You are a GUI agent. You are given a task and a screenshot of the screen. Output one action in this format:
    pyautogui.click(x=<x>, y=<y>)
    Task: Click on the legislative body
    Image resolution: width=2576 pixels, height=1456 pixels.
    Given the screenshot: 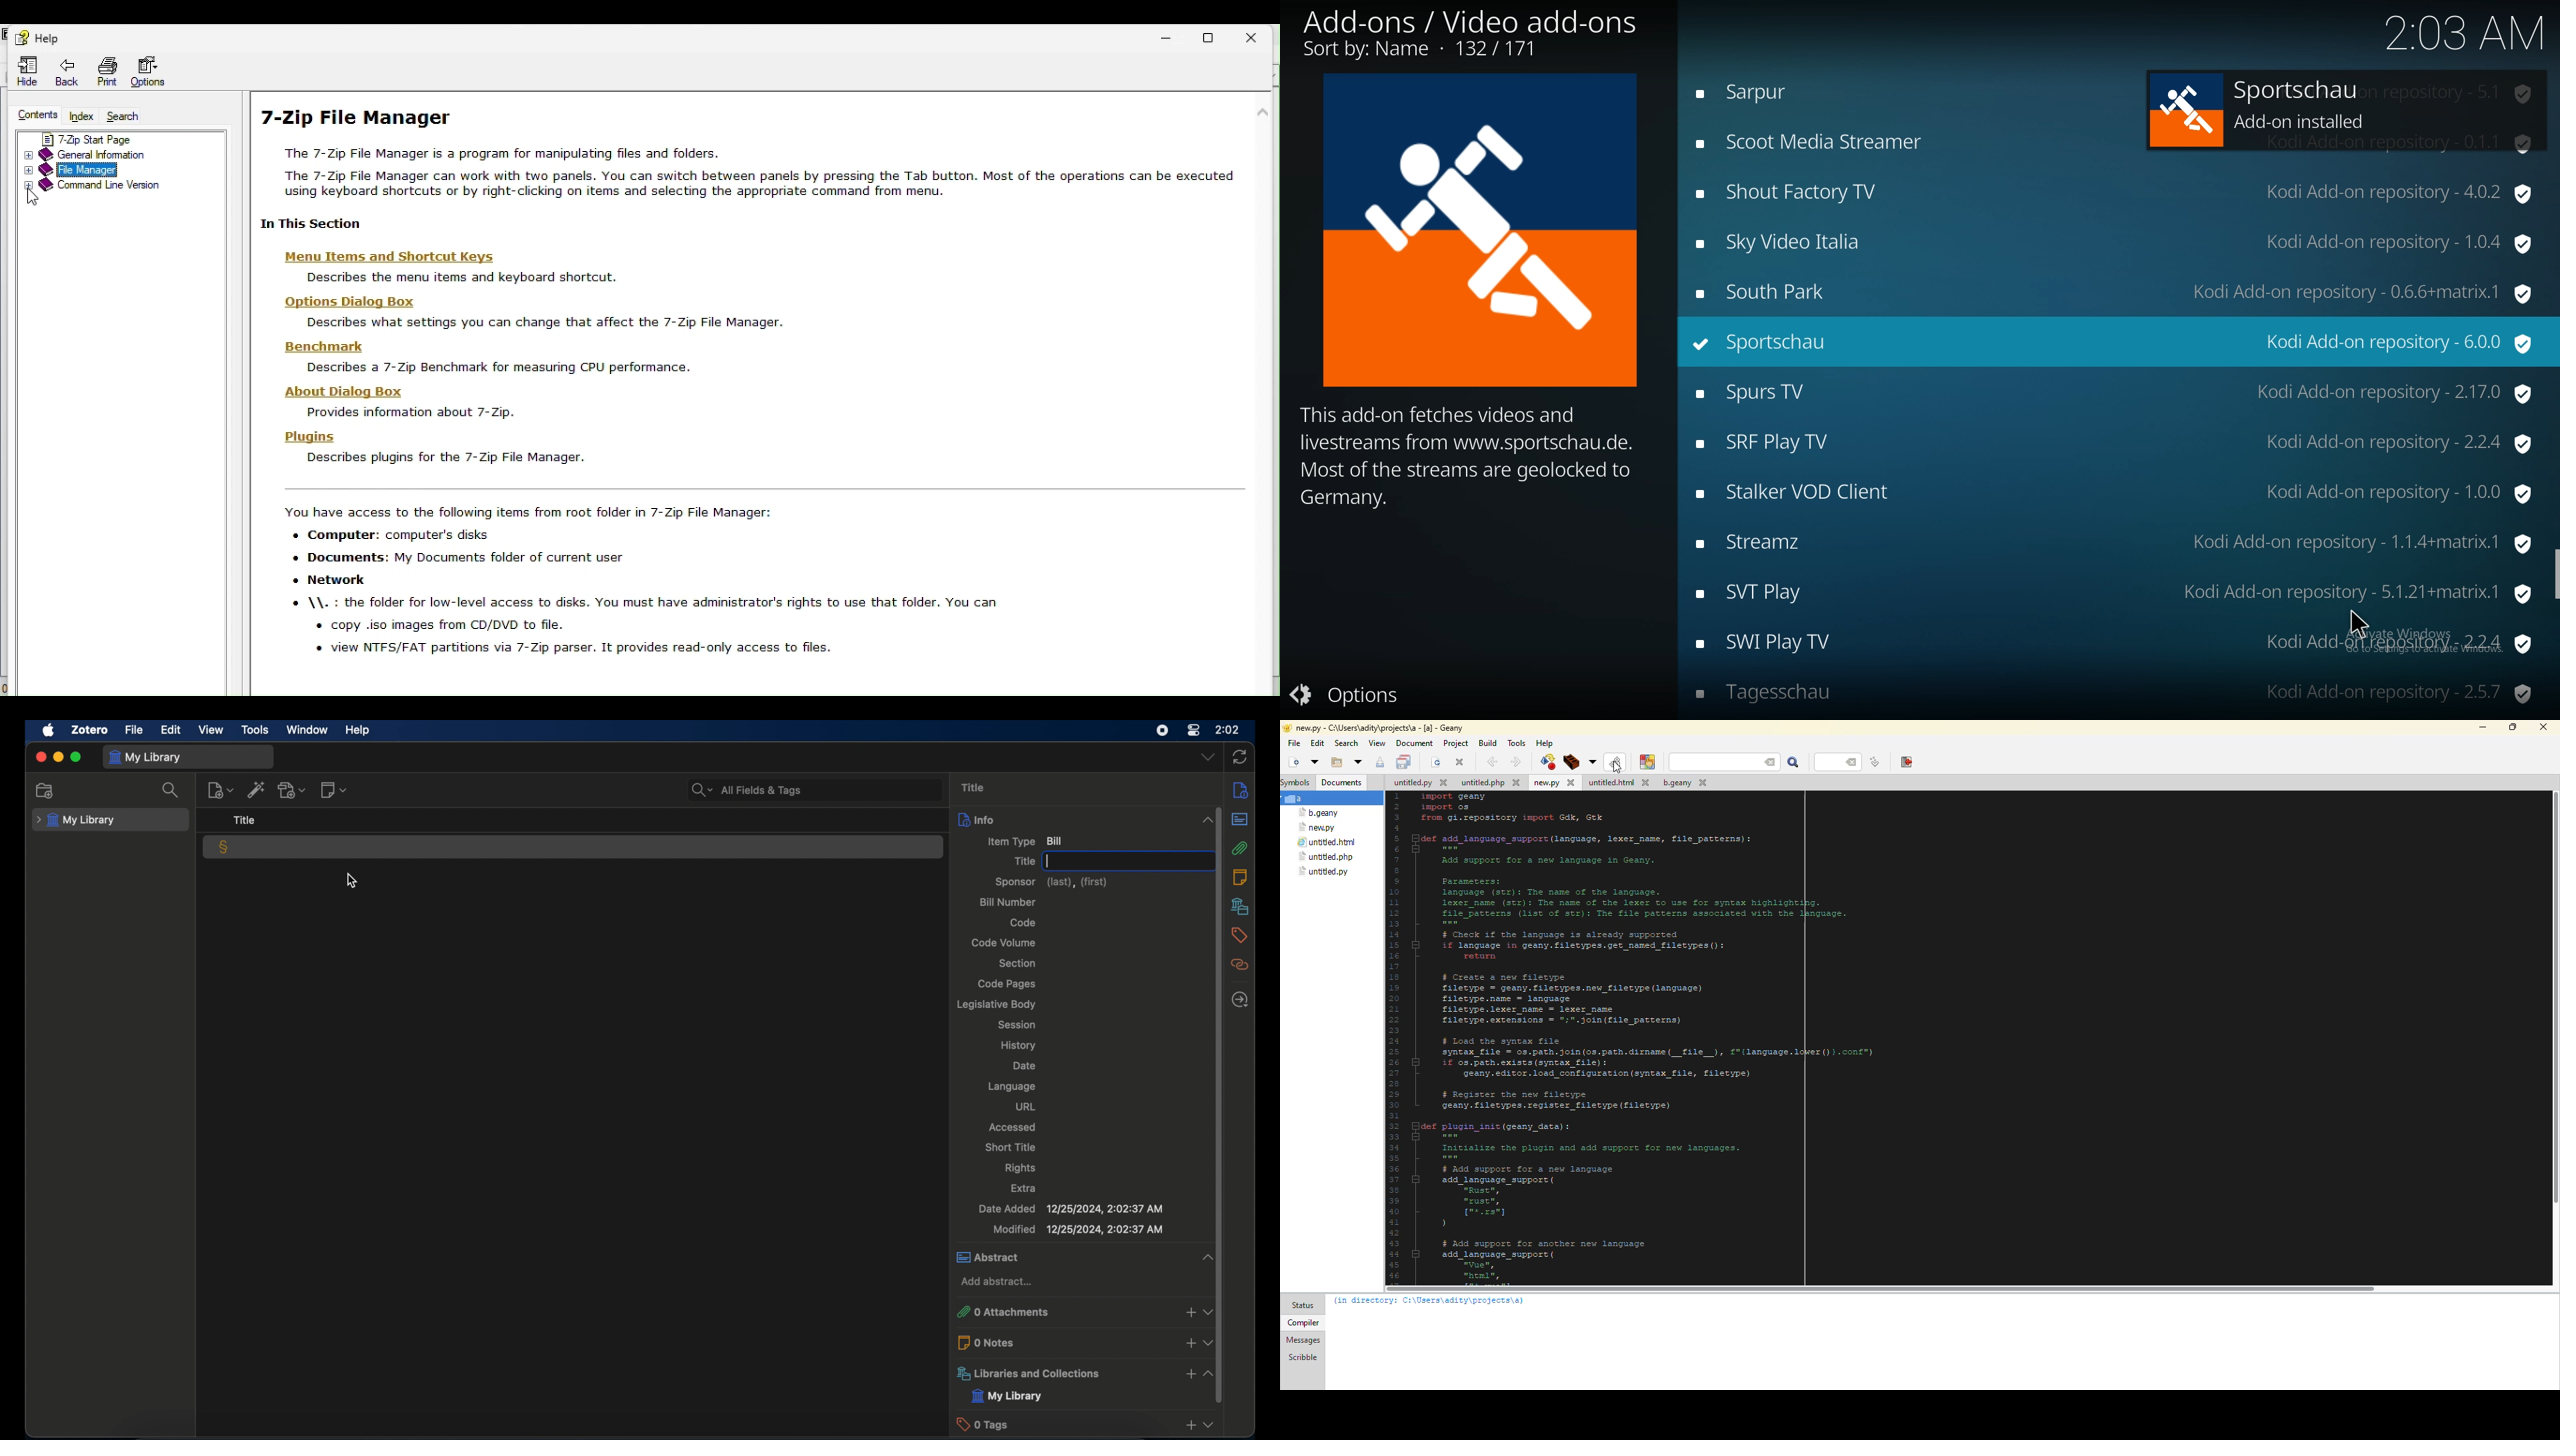 What is the action you would take?
    pyautogui.click(x=995, y=1005)
    